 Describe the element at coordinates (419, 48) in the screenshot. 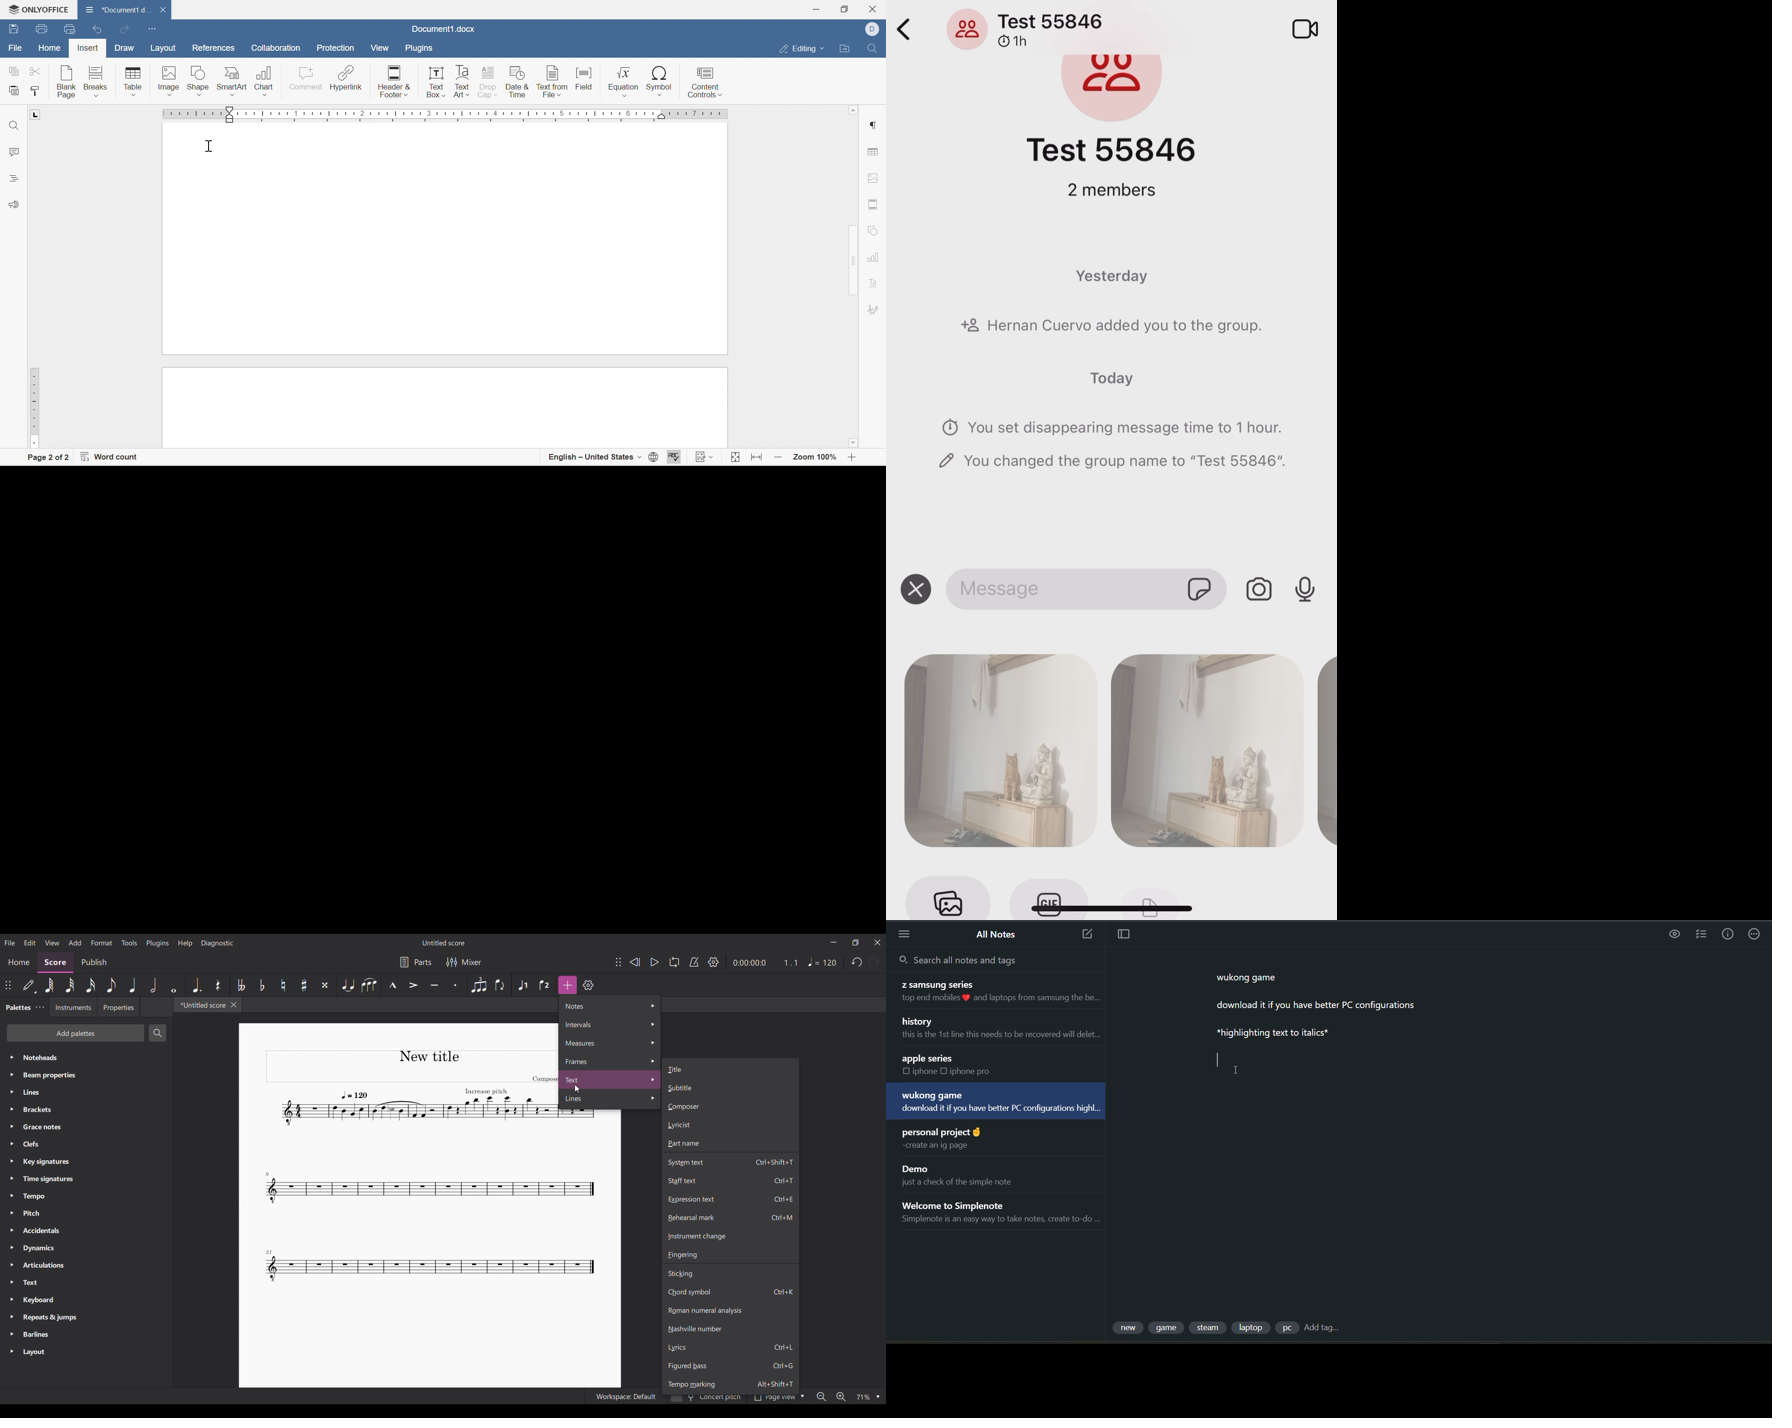

I see `Plugins` at that location.